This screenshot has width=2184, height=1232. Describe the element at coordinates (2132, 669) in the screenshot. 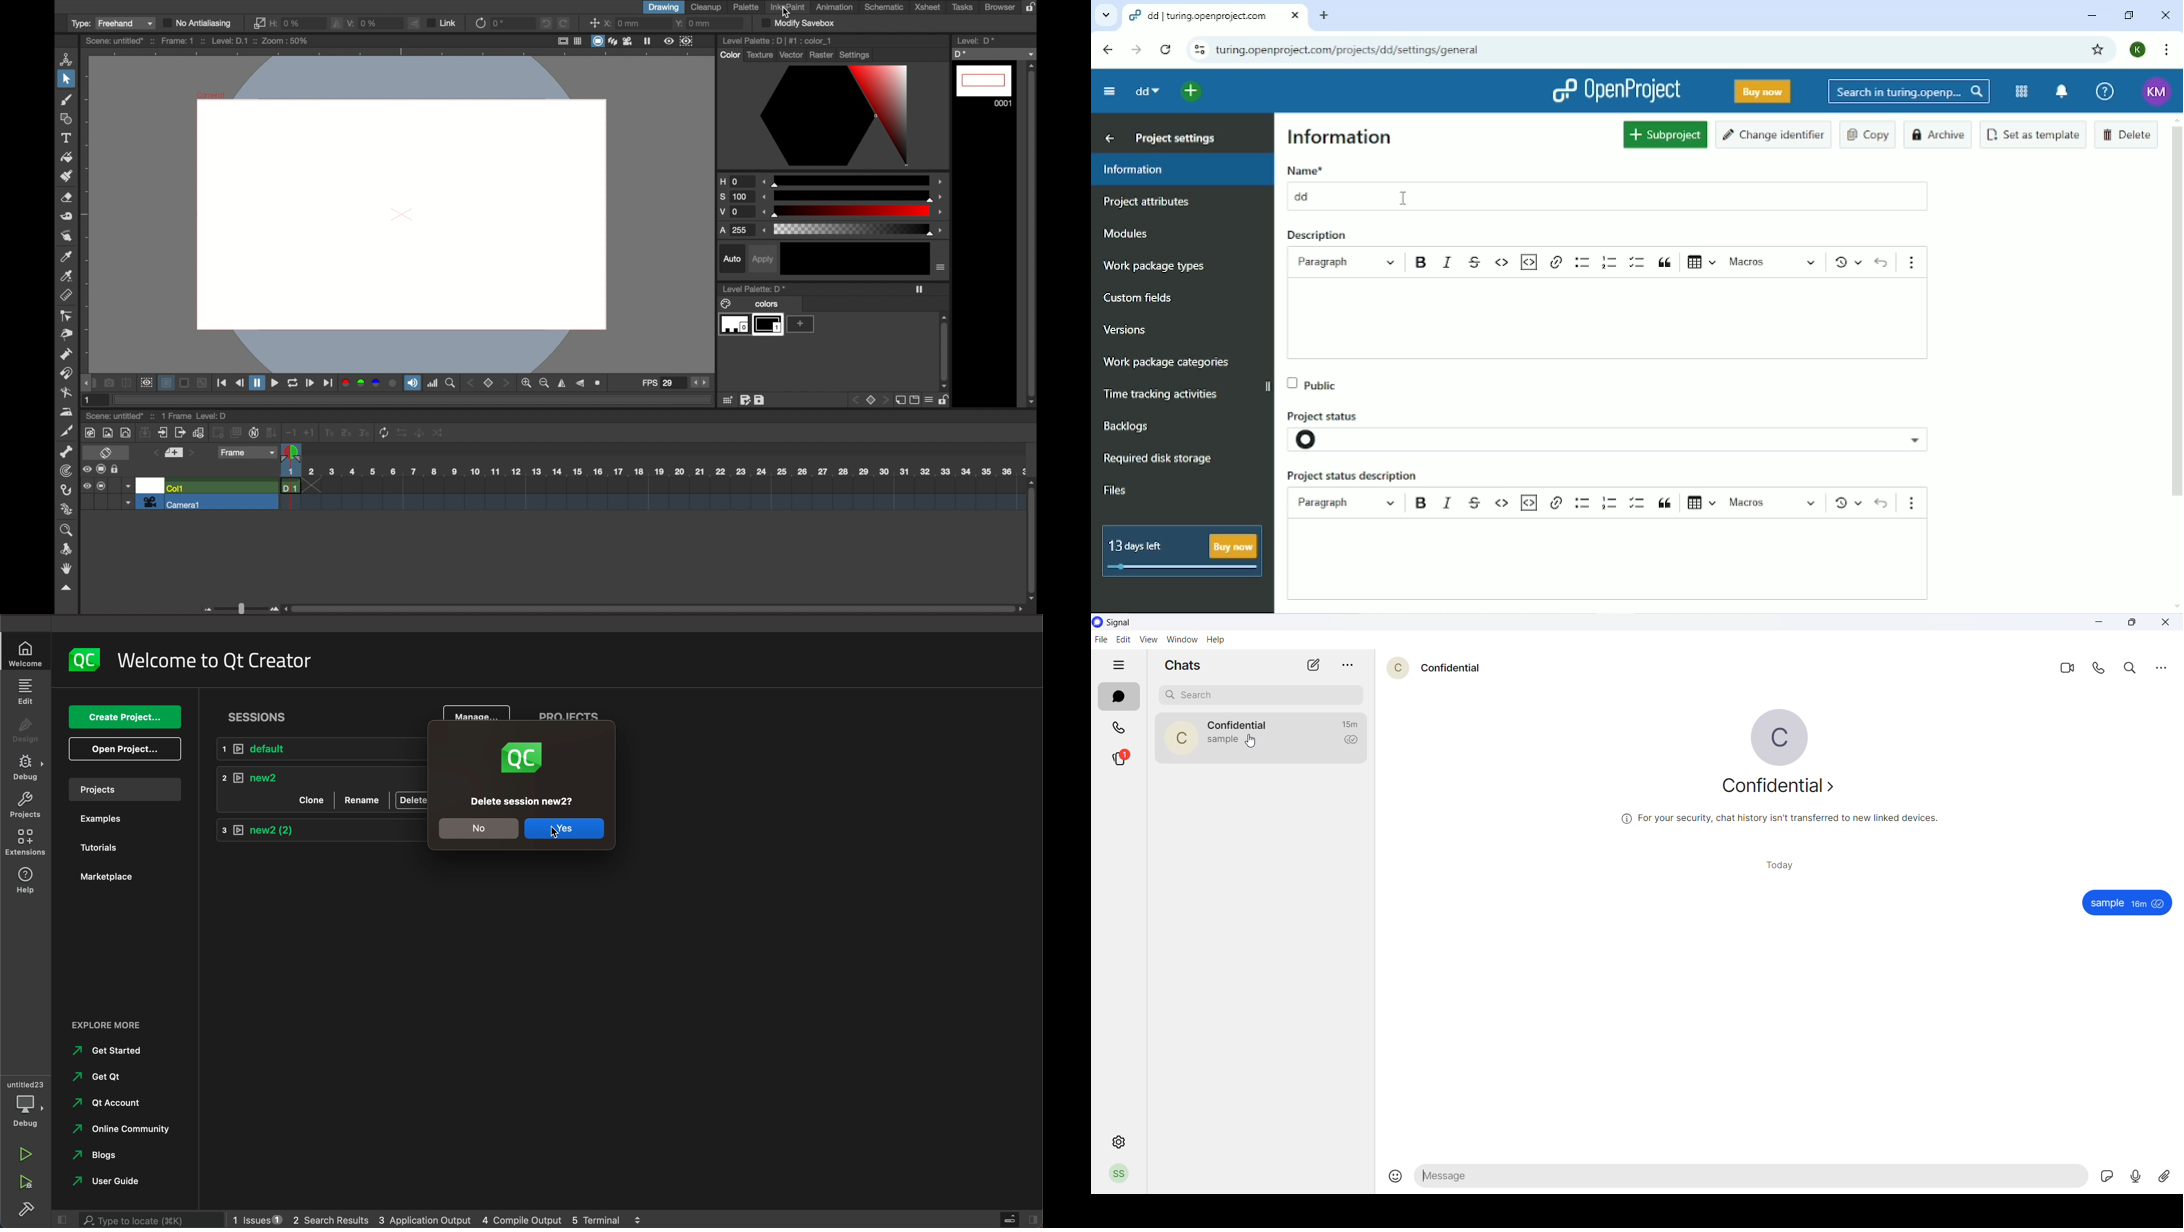

I see `search message` at that location.